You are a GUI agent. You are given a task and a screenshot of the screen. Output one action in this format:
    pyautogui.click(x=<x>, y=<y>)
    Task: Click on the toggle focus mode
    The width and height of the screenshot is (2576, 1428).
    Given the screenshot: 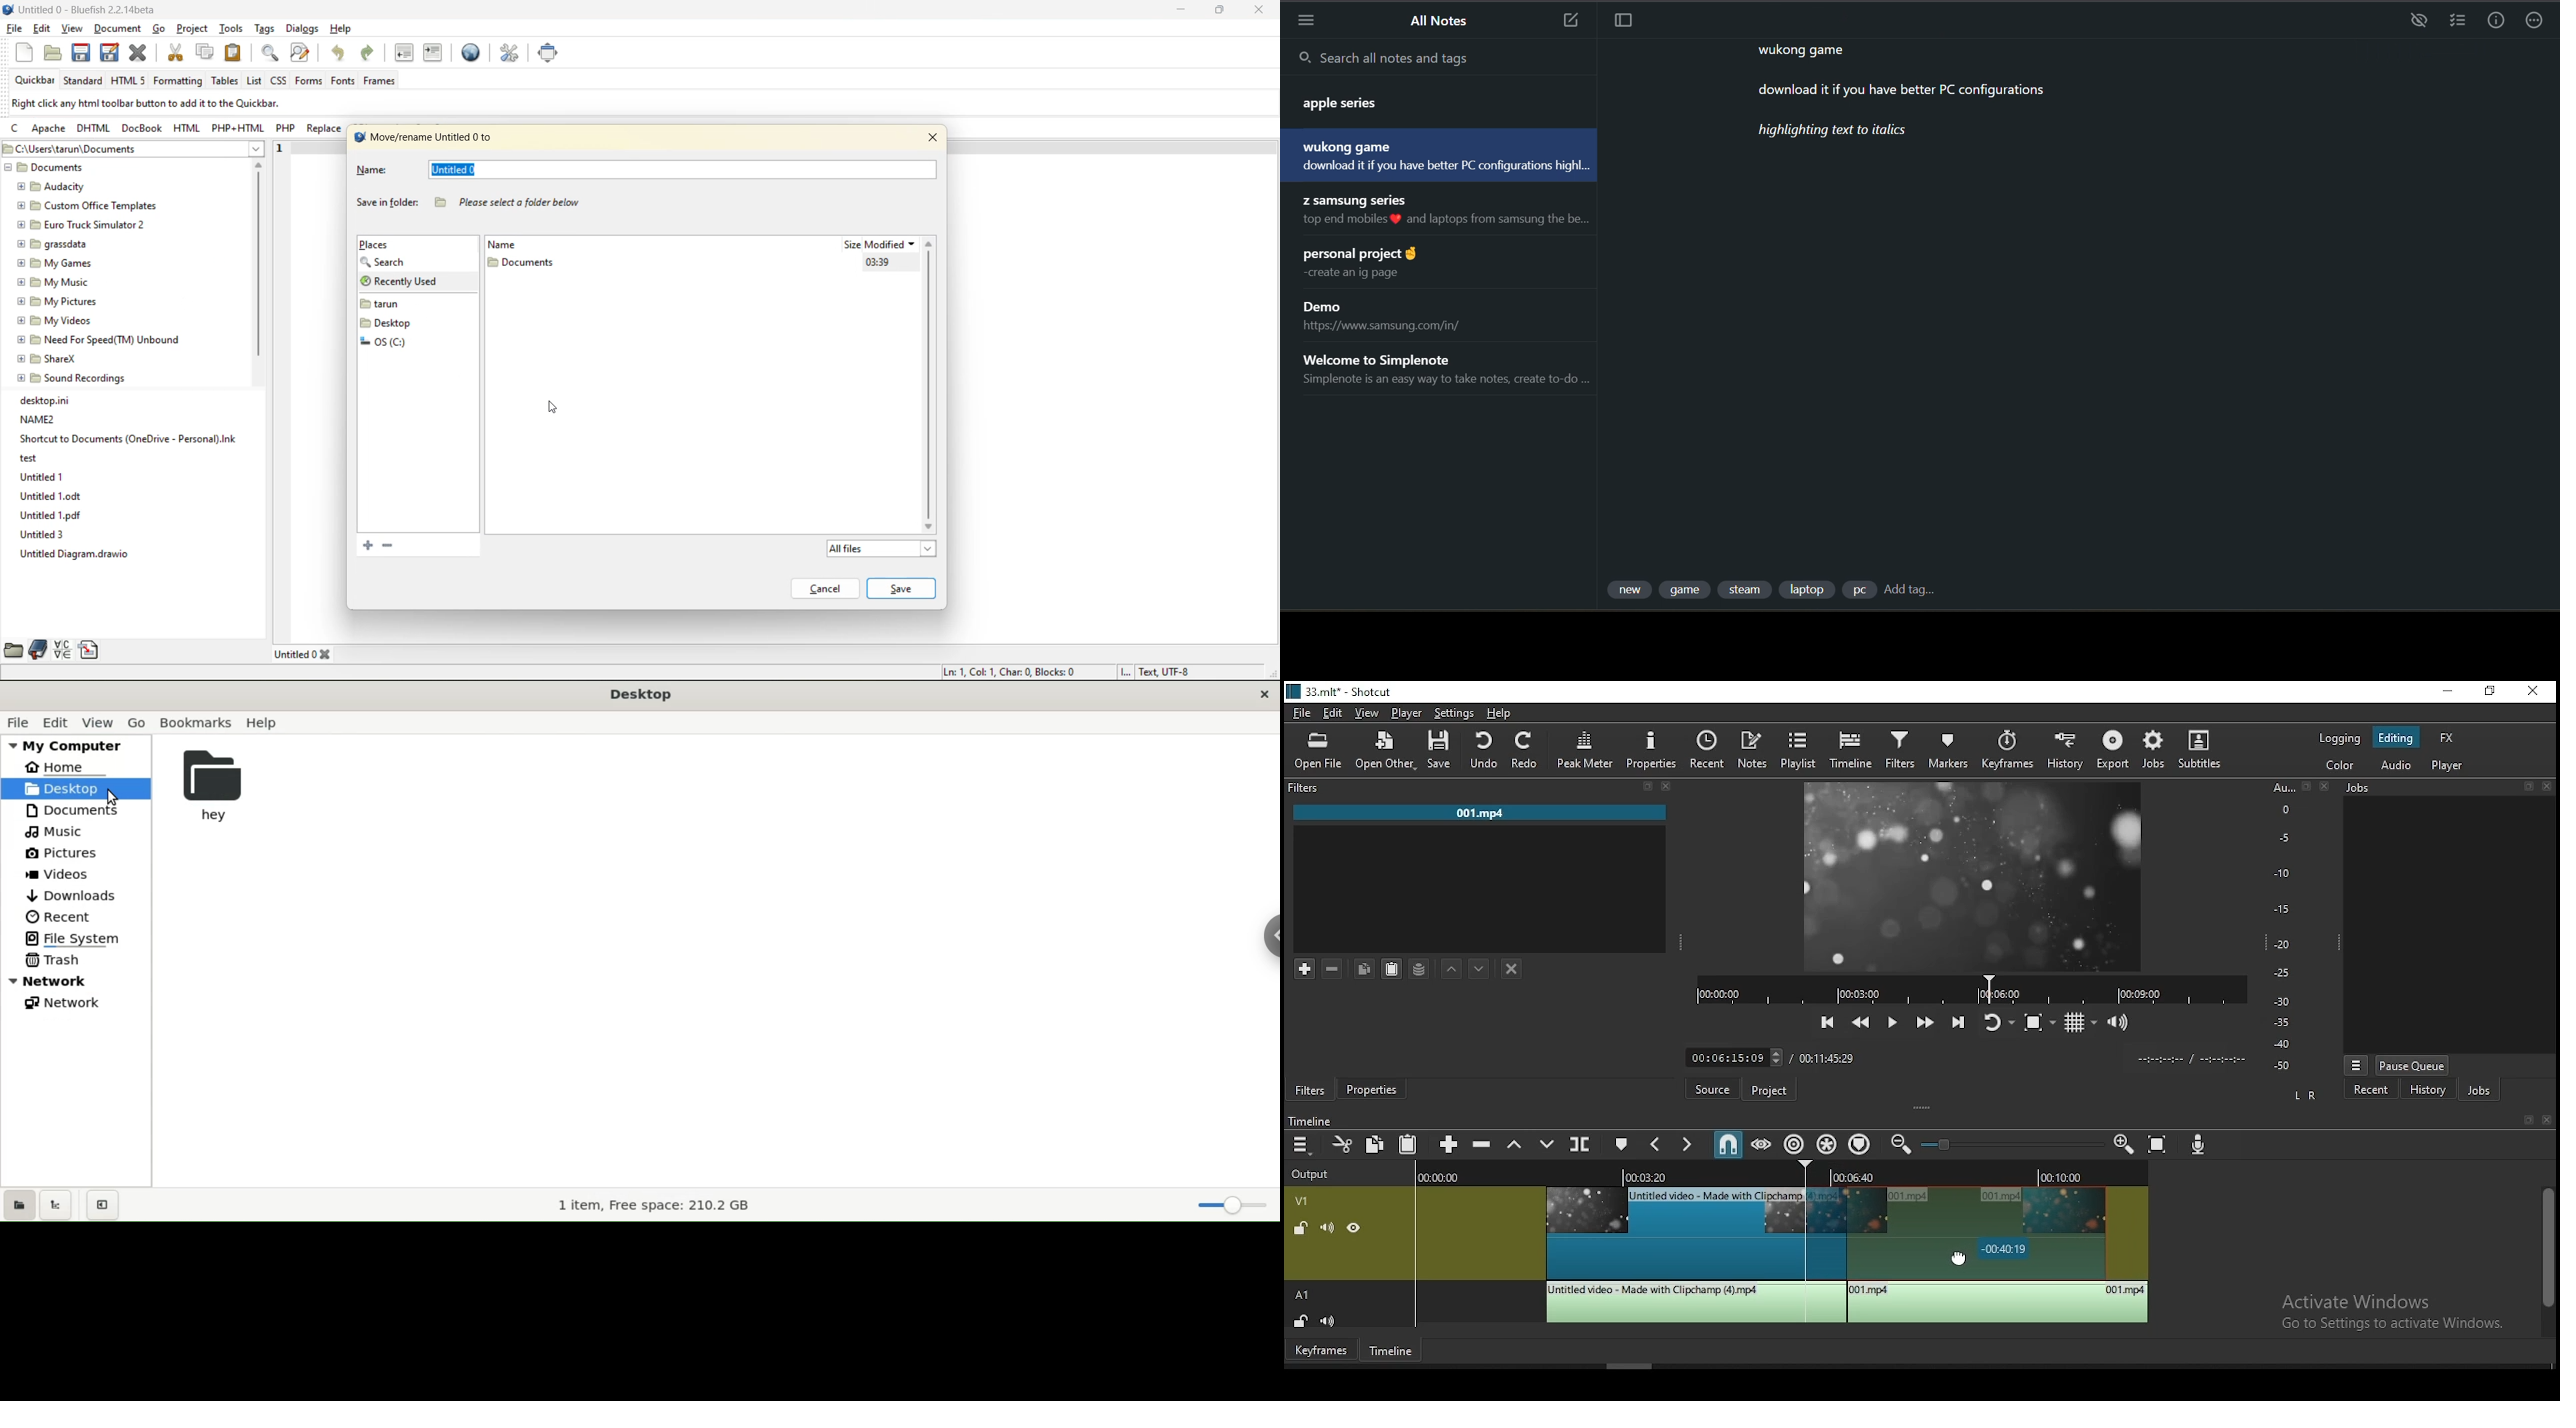 What is the action you would take?
    pyautogui.click(x=1624, y=22)
    